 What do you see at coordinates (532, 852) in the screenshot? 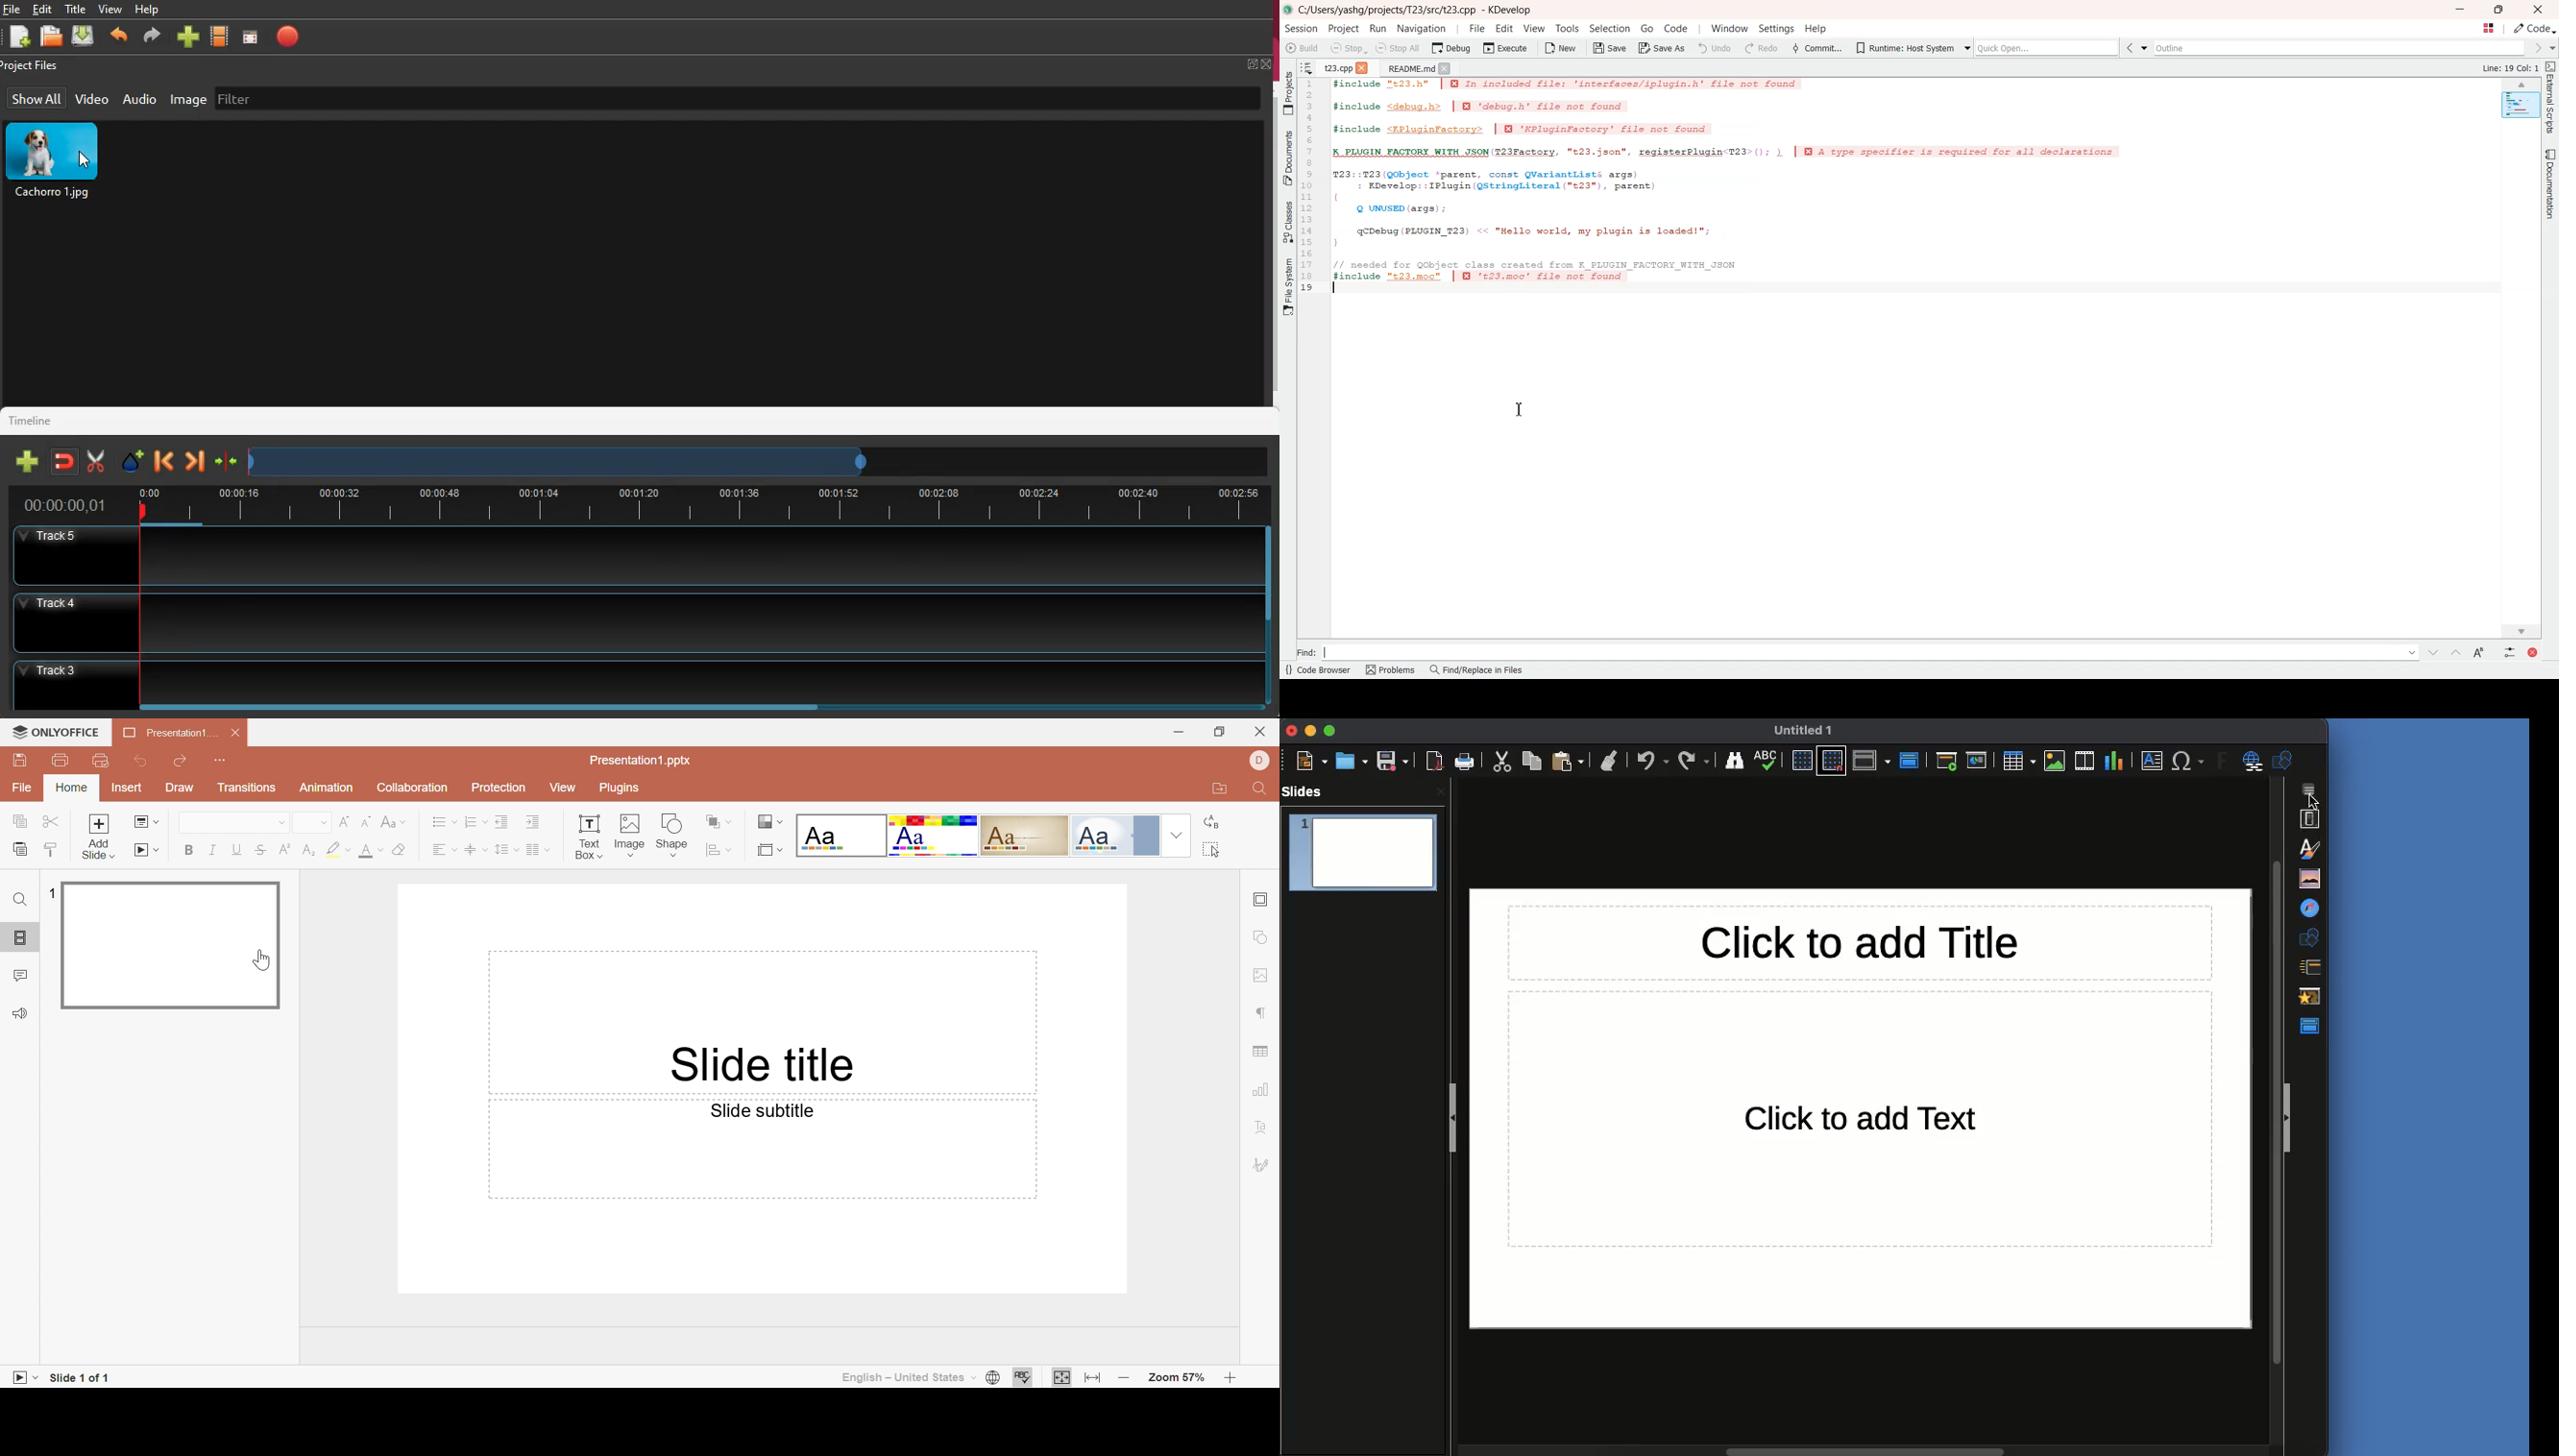
I see `Insert column` at bounding box center [532, 852].